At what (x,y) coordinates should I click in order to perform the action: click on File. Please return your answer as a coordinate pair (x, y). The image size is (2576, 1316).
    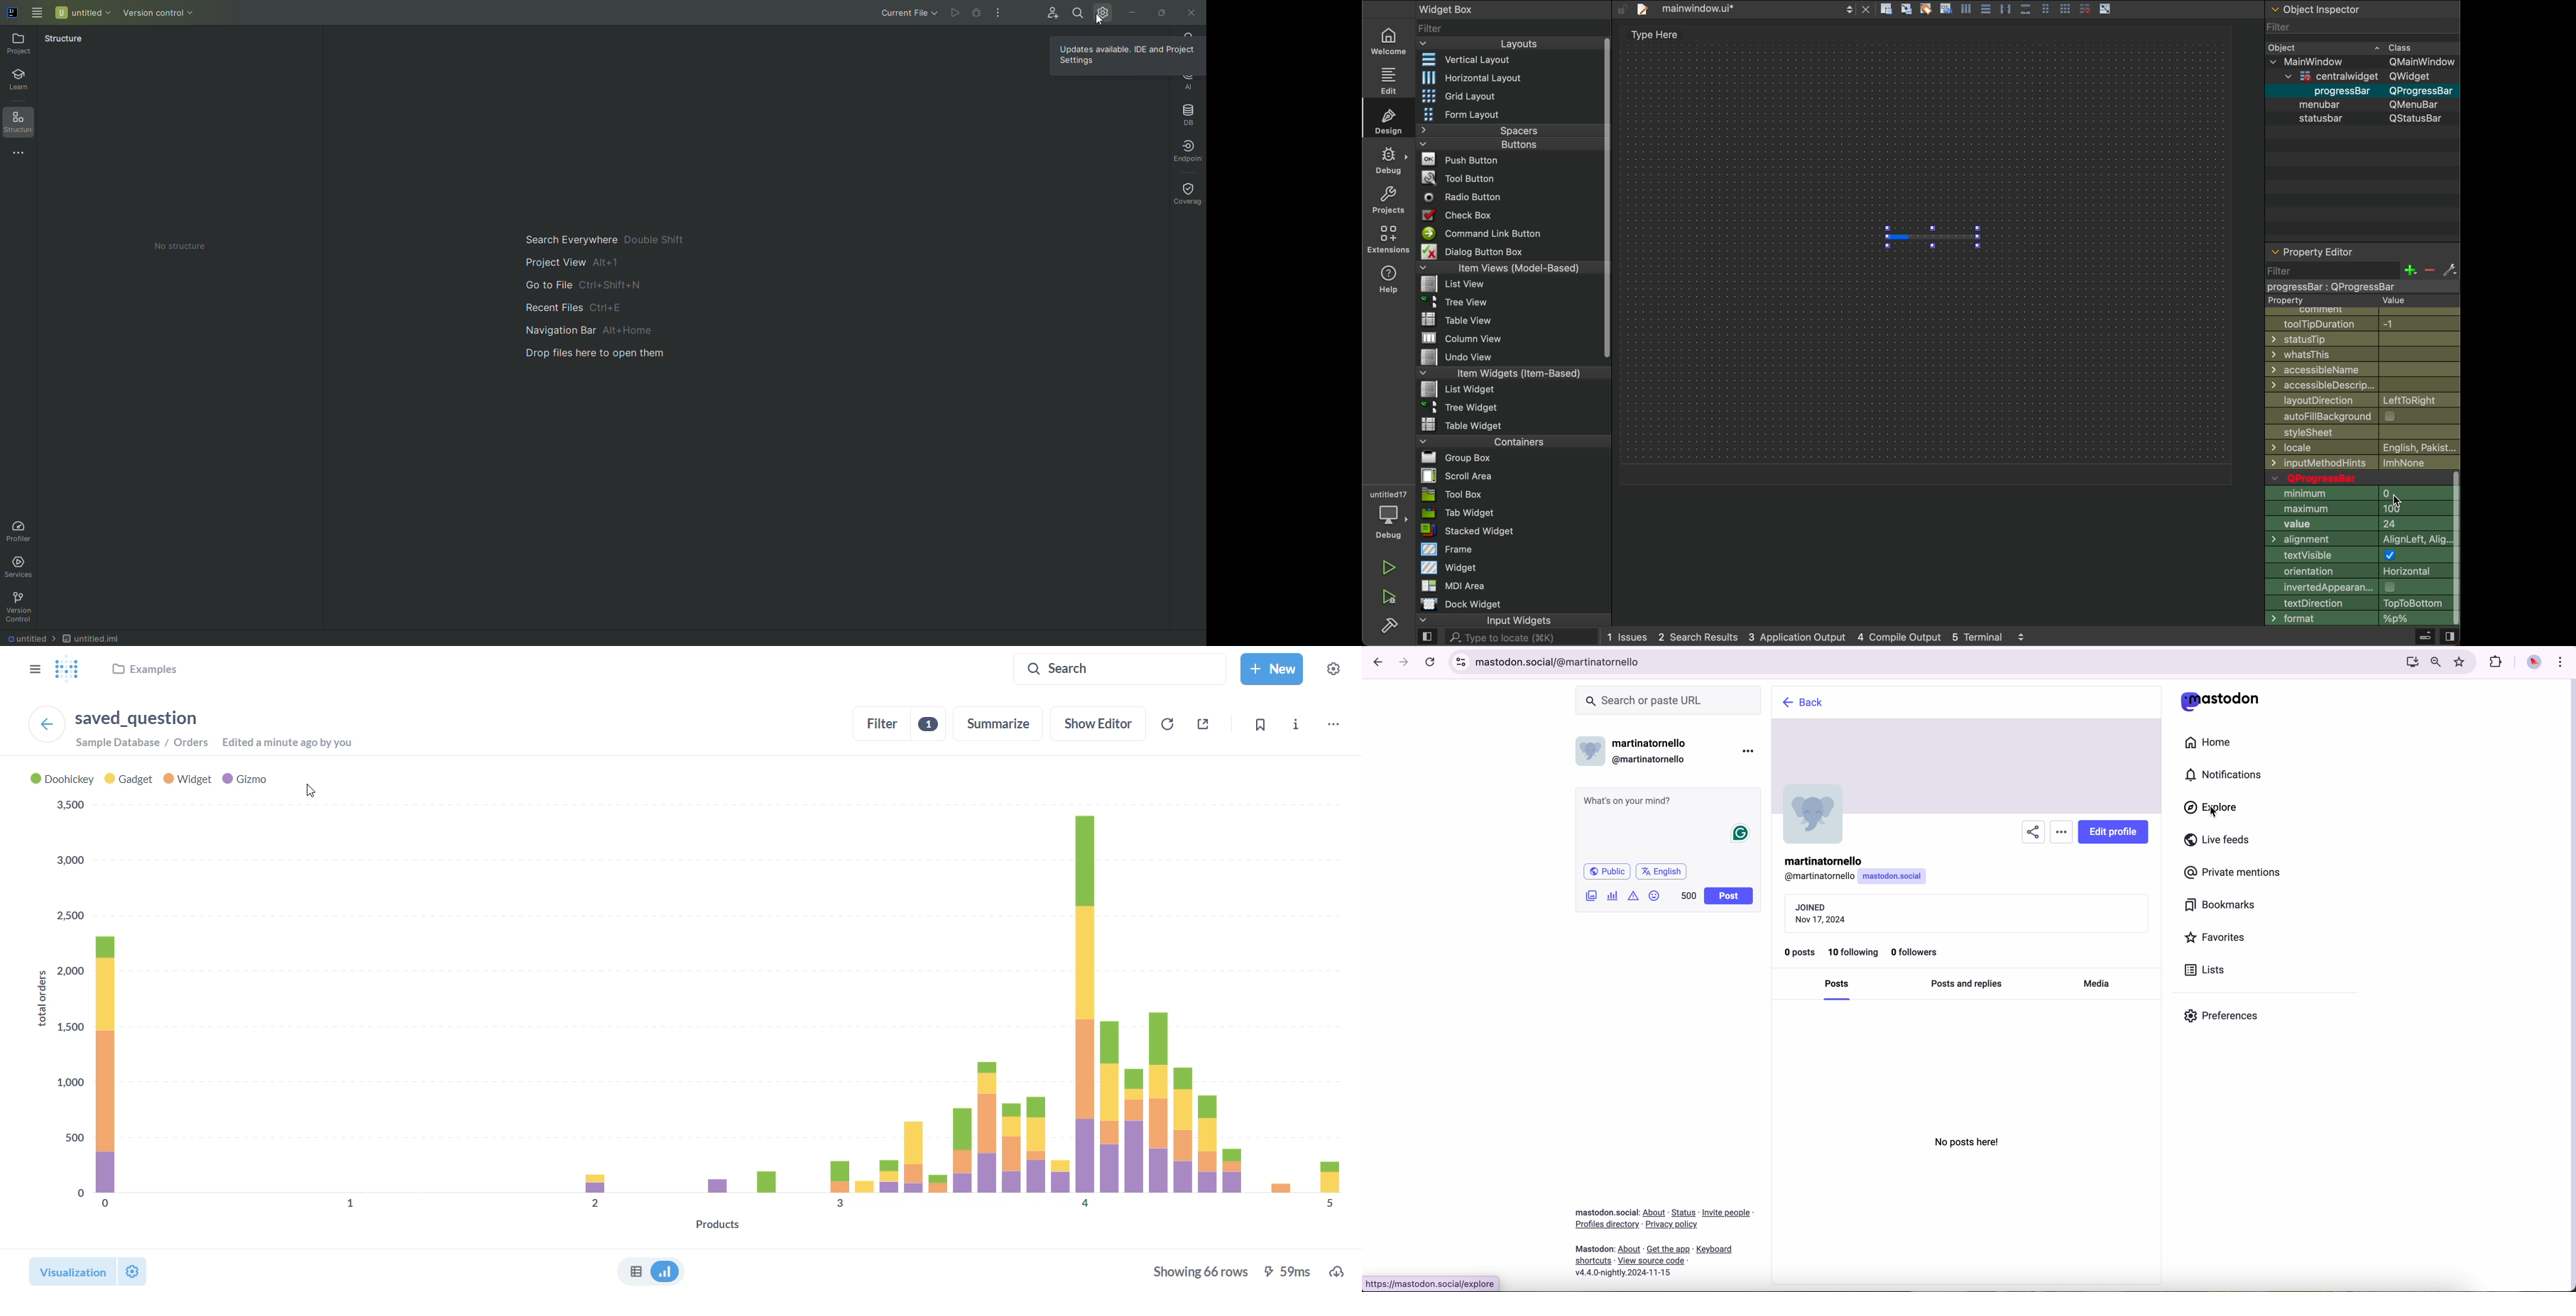
    Looking at the image, I should click on (1456, 284).